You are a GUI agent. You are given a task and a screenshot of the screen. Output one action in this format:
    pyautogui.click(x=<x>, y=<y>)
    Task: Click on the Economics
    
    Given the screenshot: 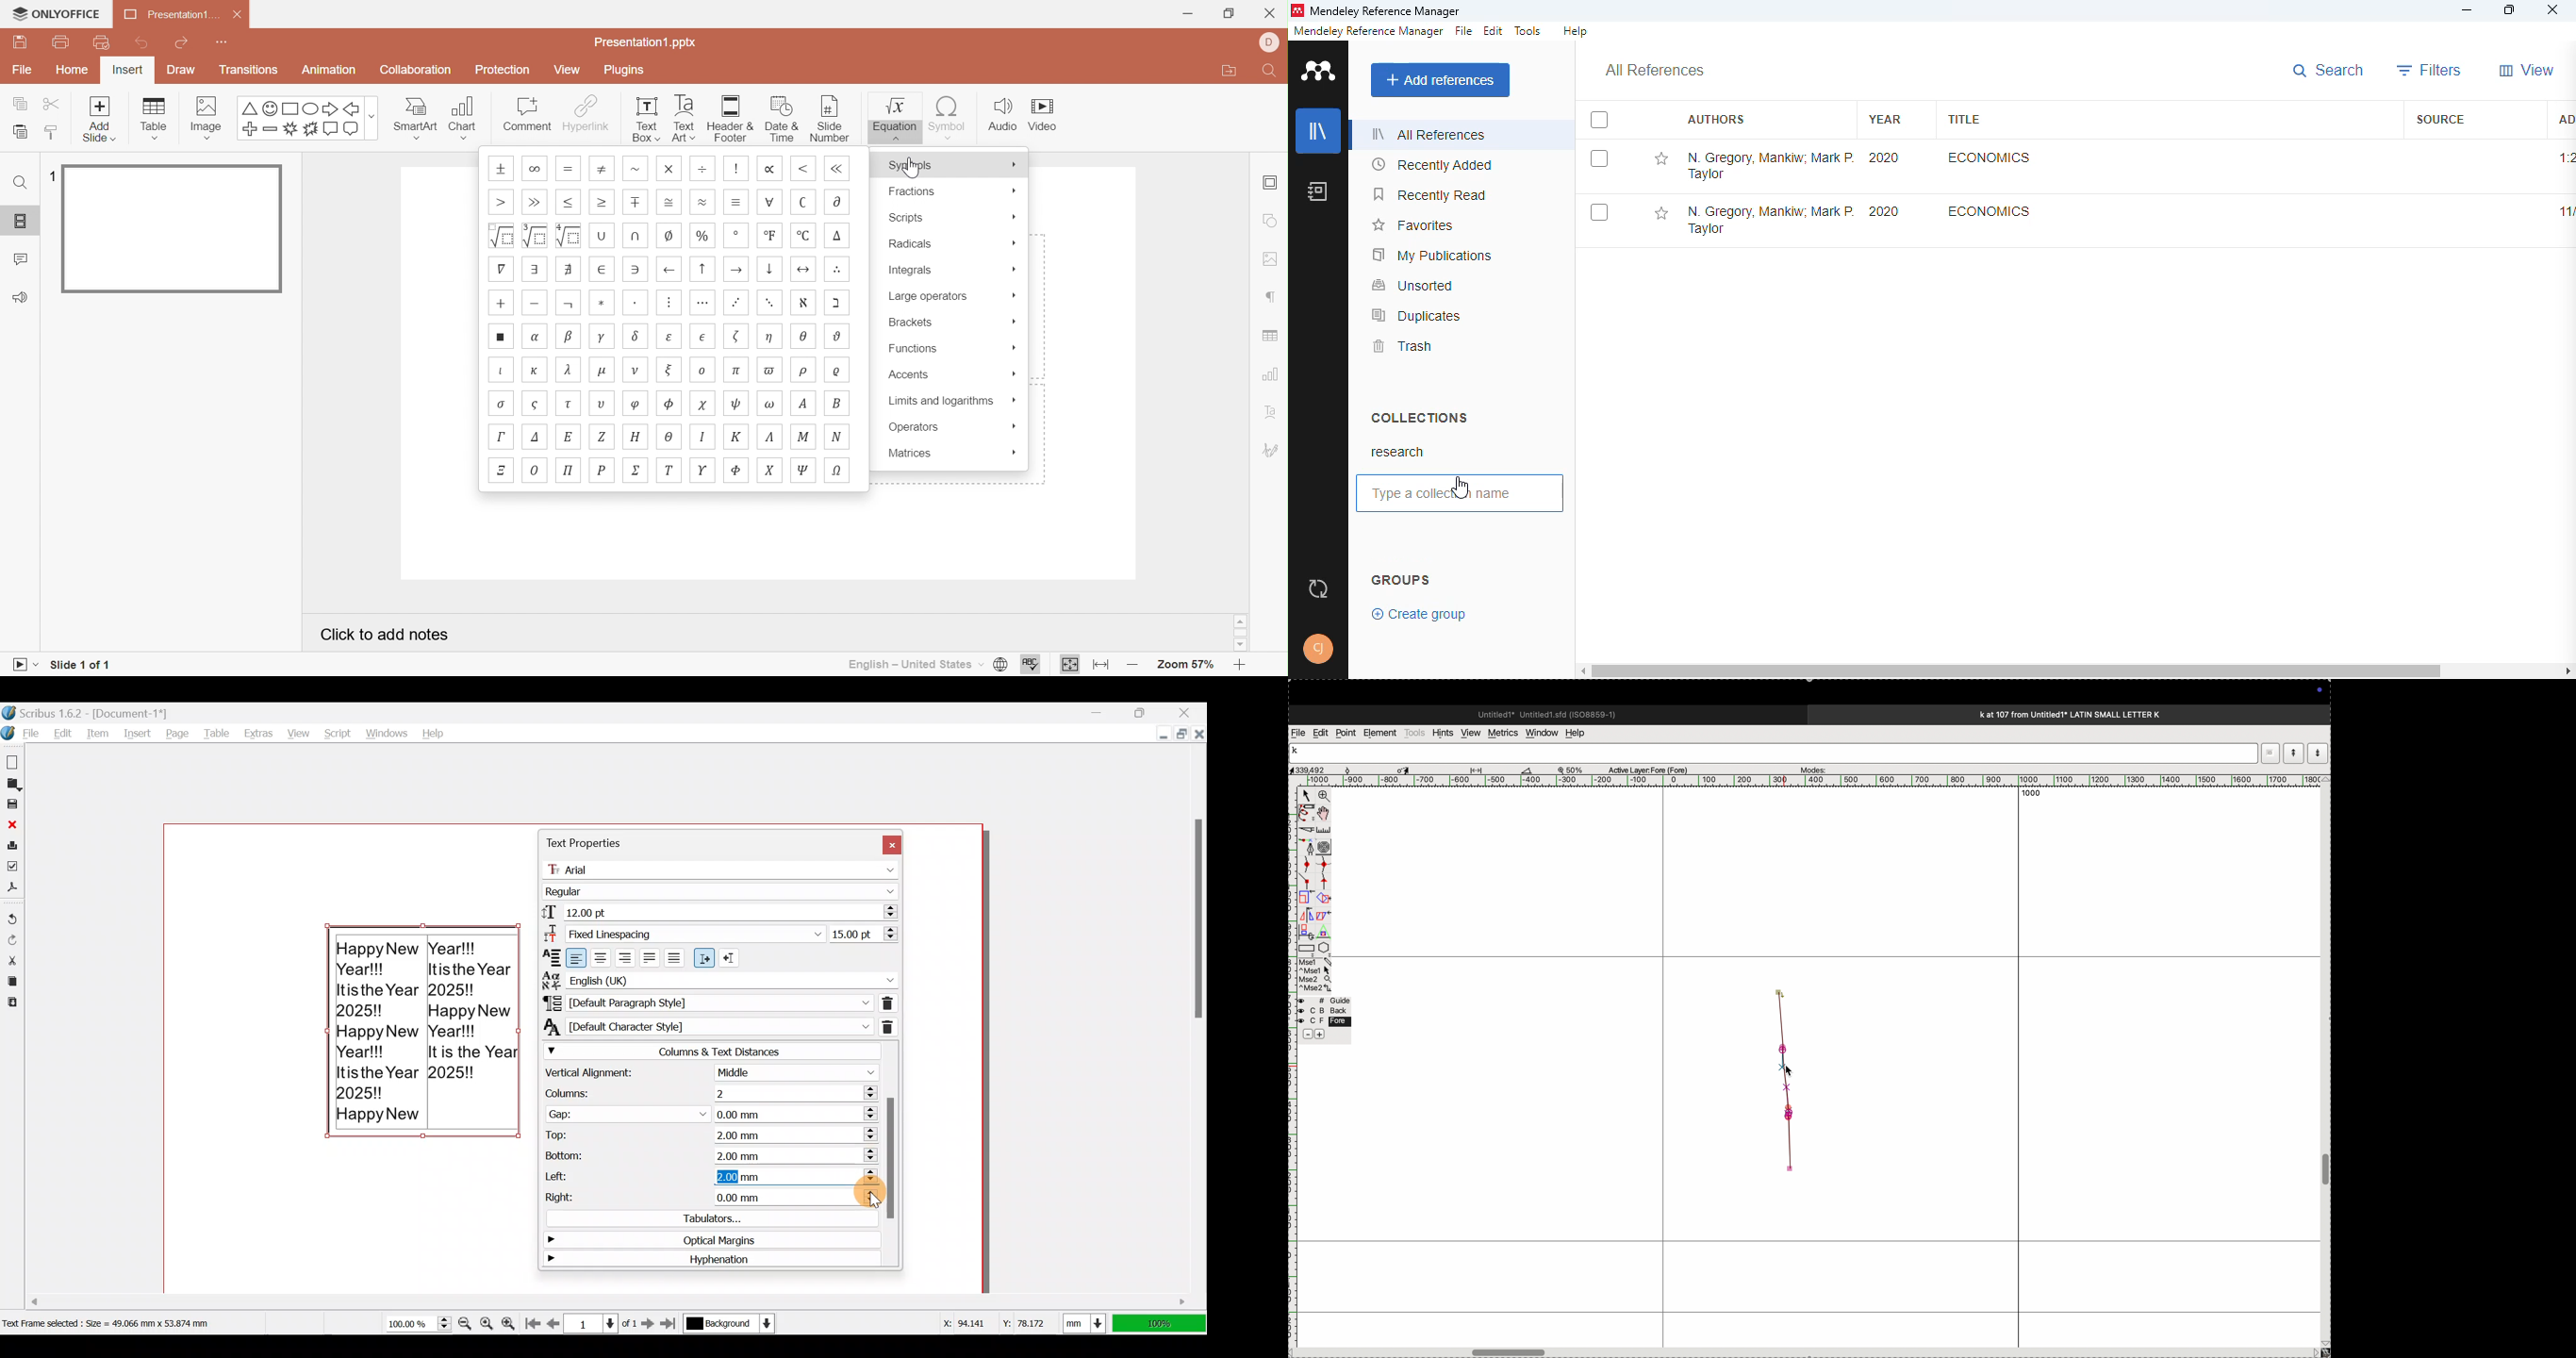 What is the action you would take?
    pyautogui.click(x=1987, y=157)
    